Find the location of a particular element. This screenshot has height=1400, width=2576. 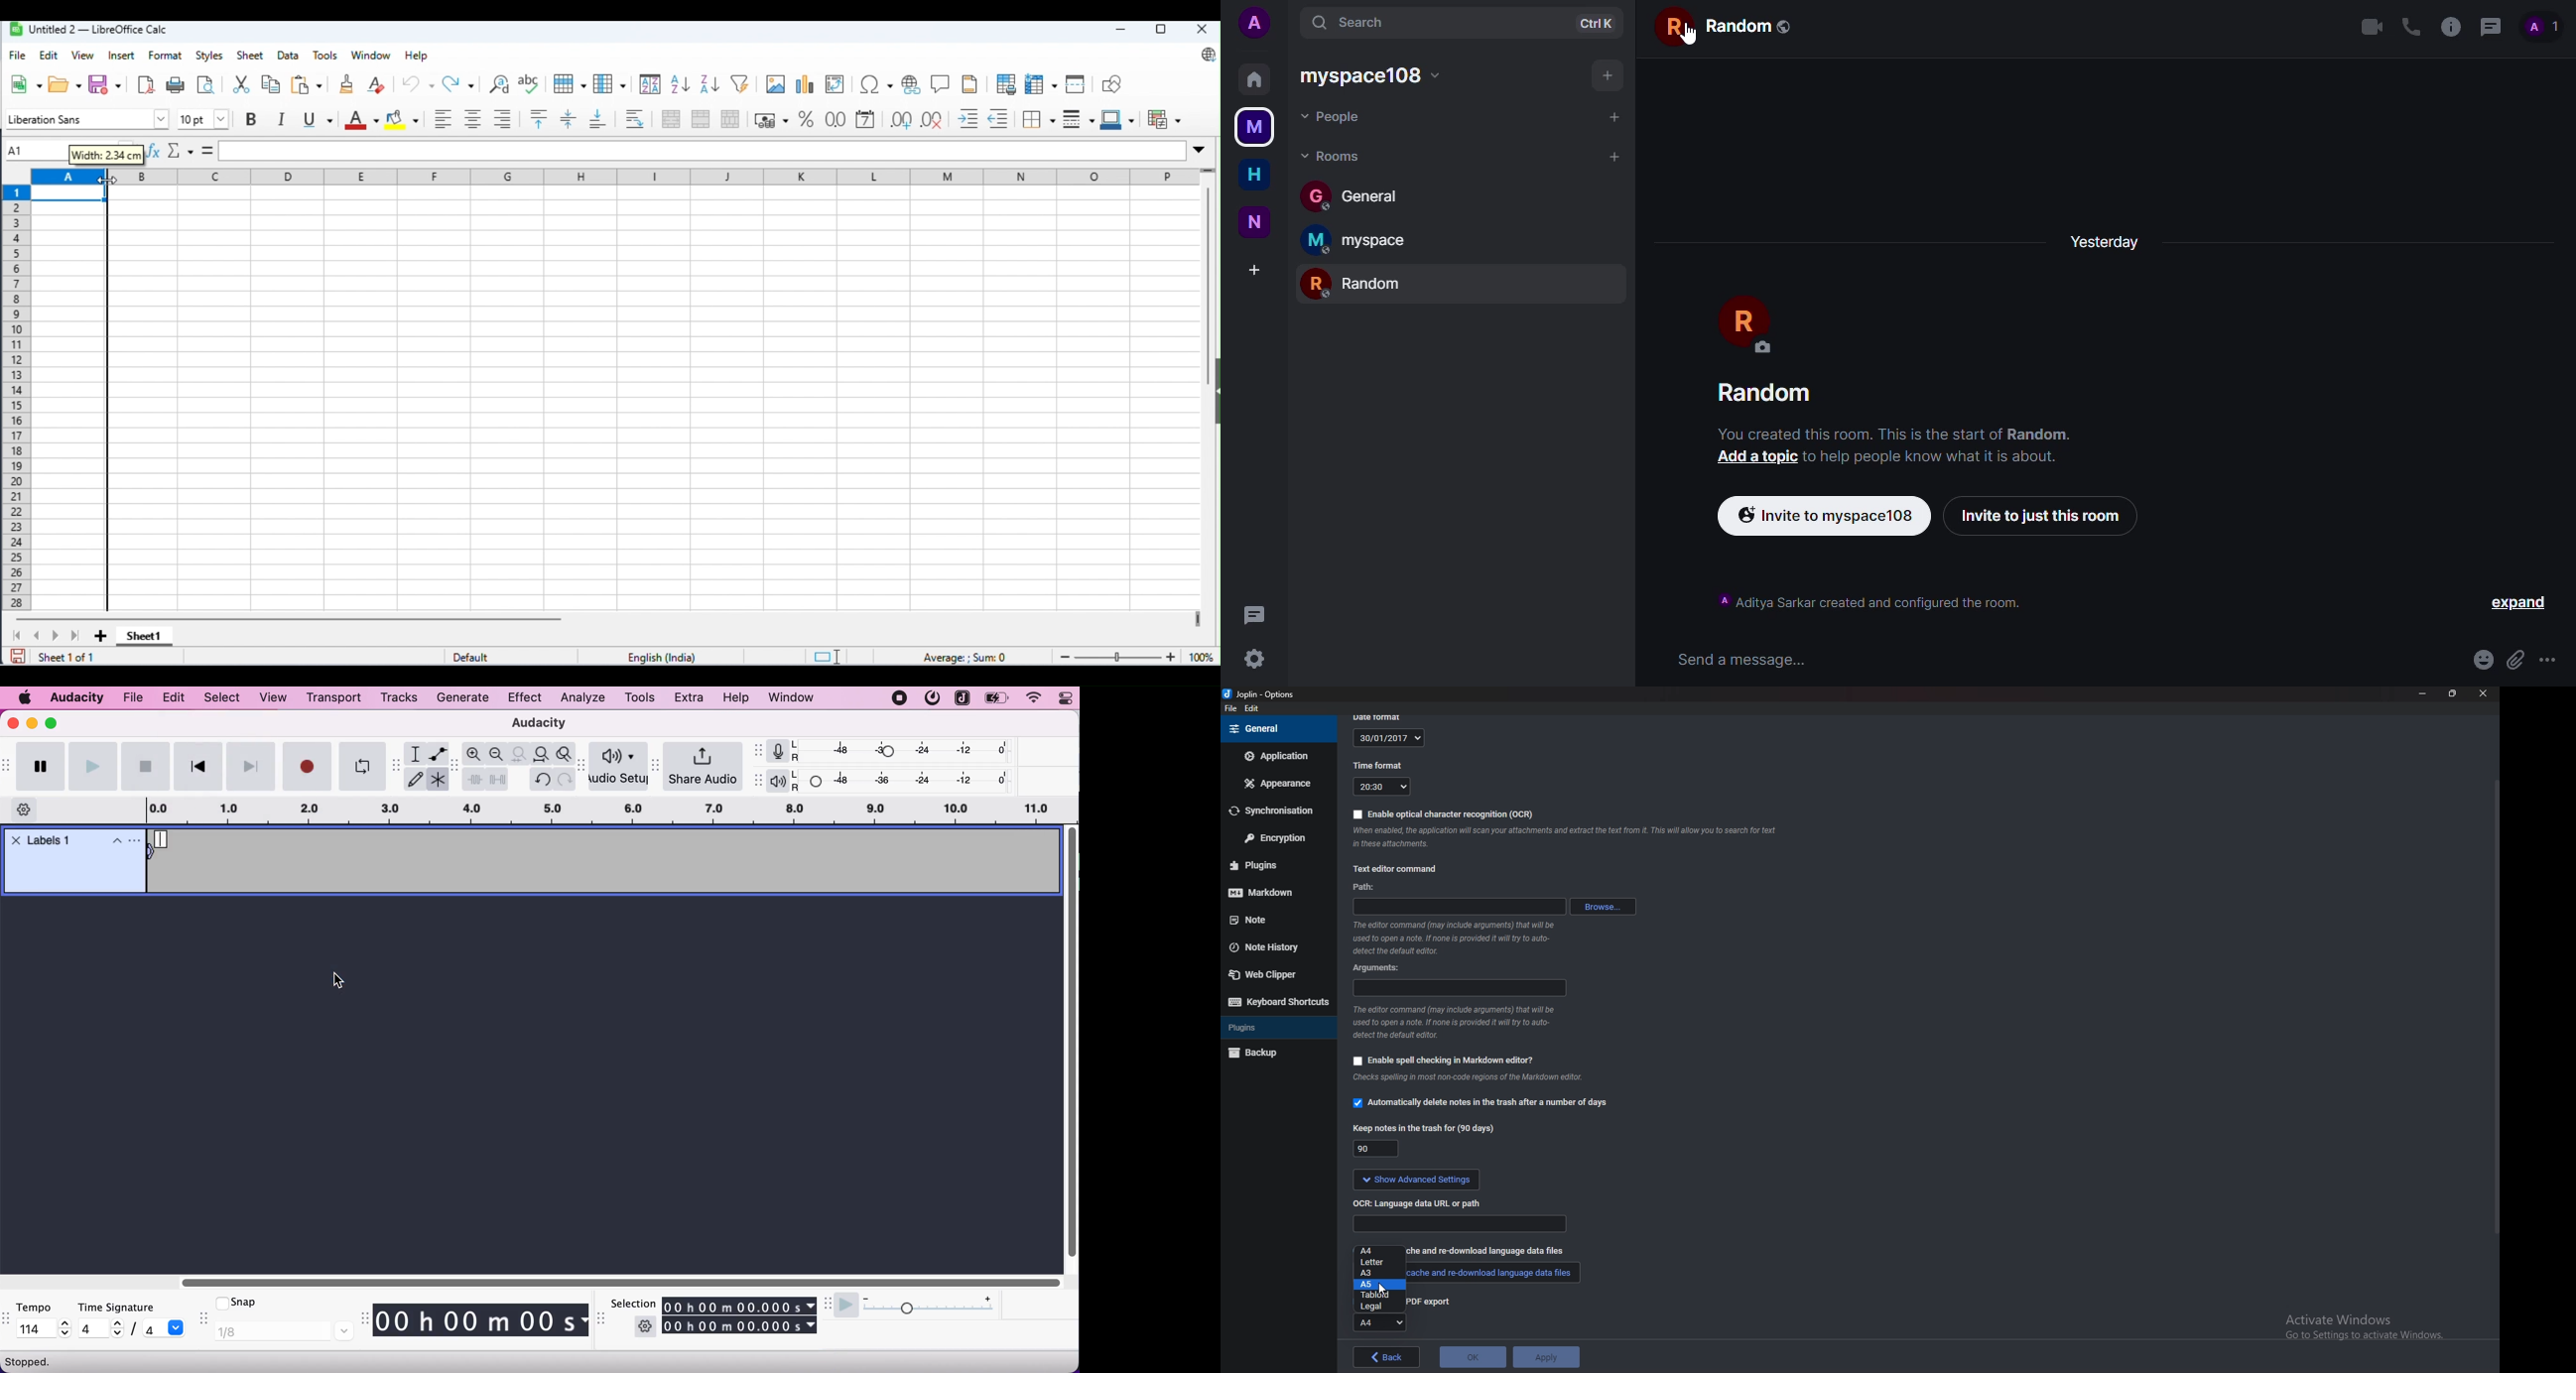

send message is located at coordinates (1739, 661).